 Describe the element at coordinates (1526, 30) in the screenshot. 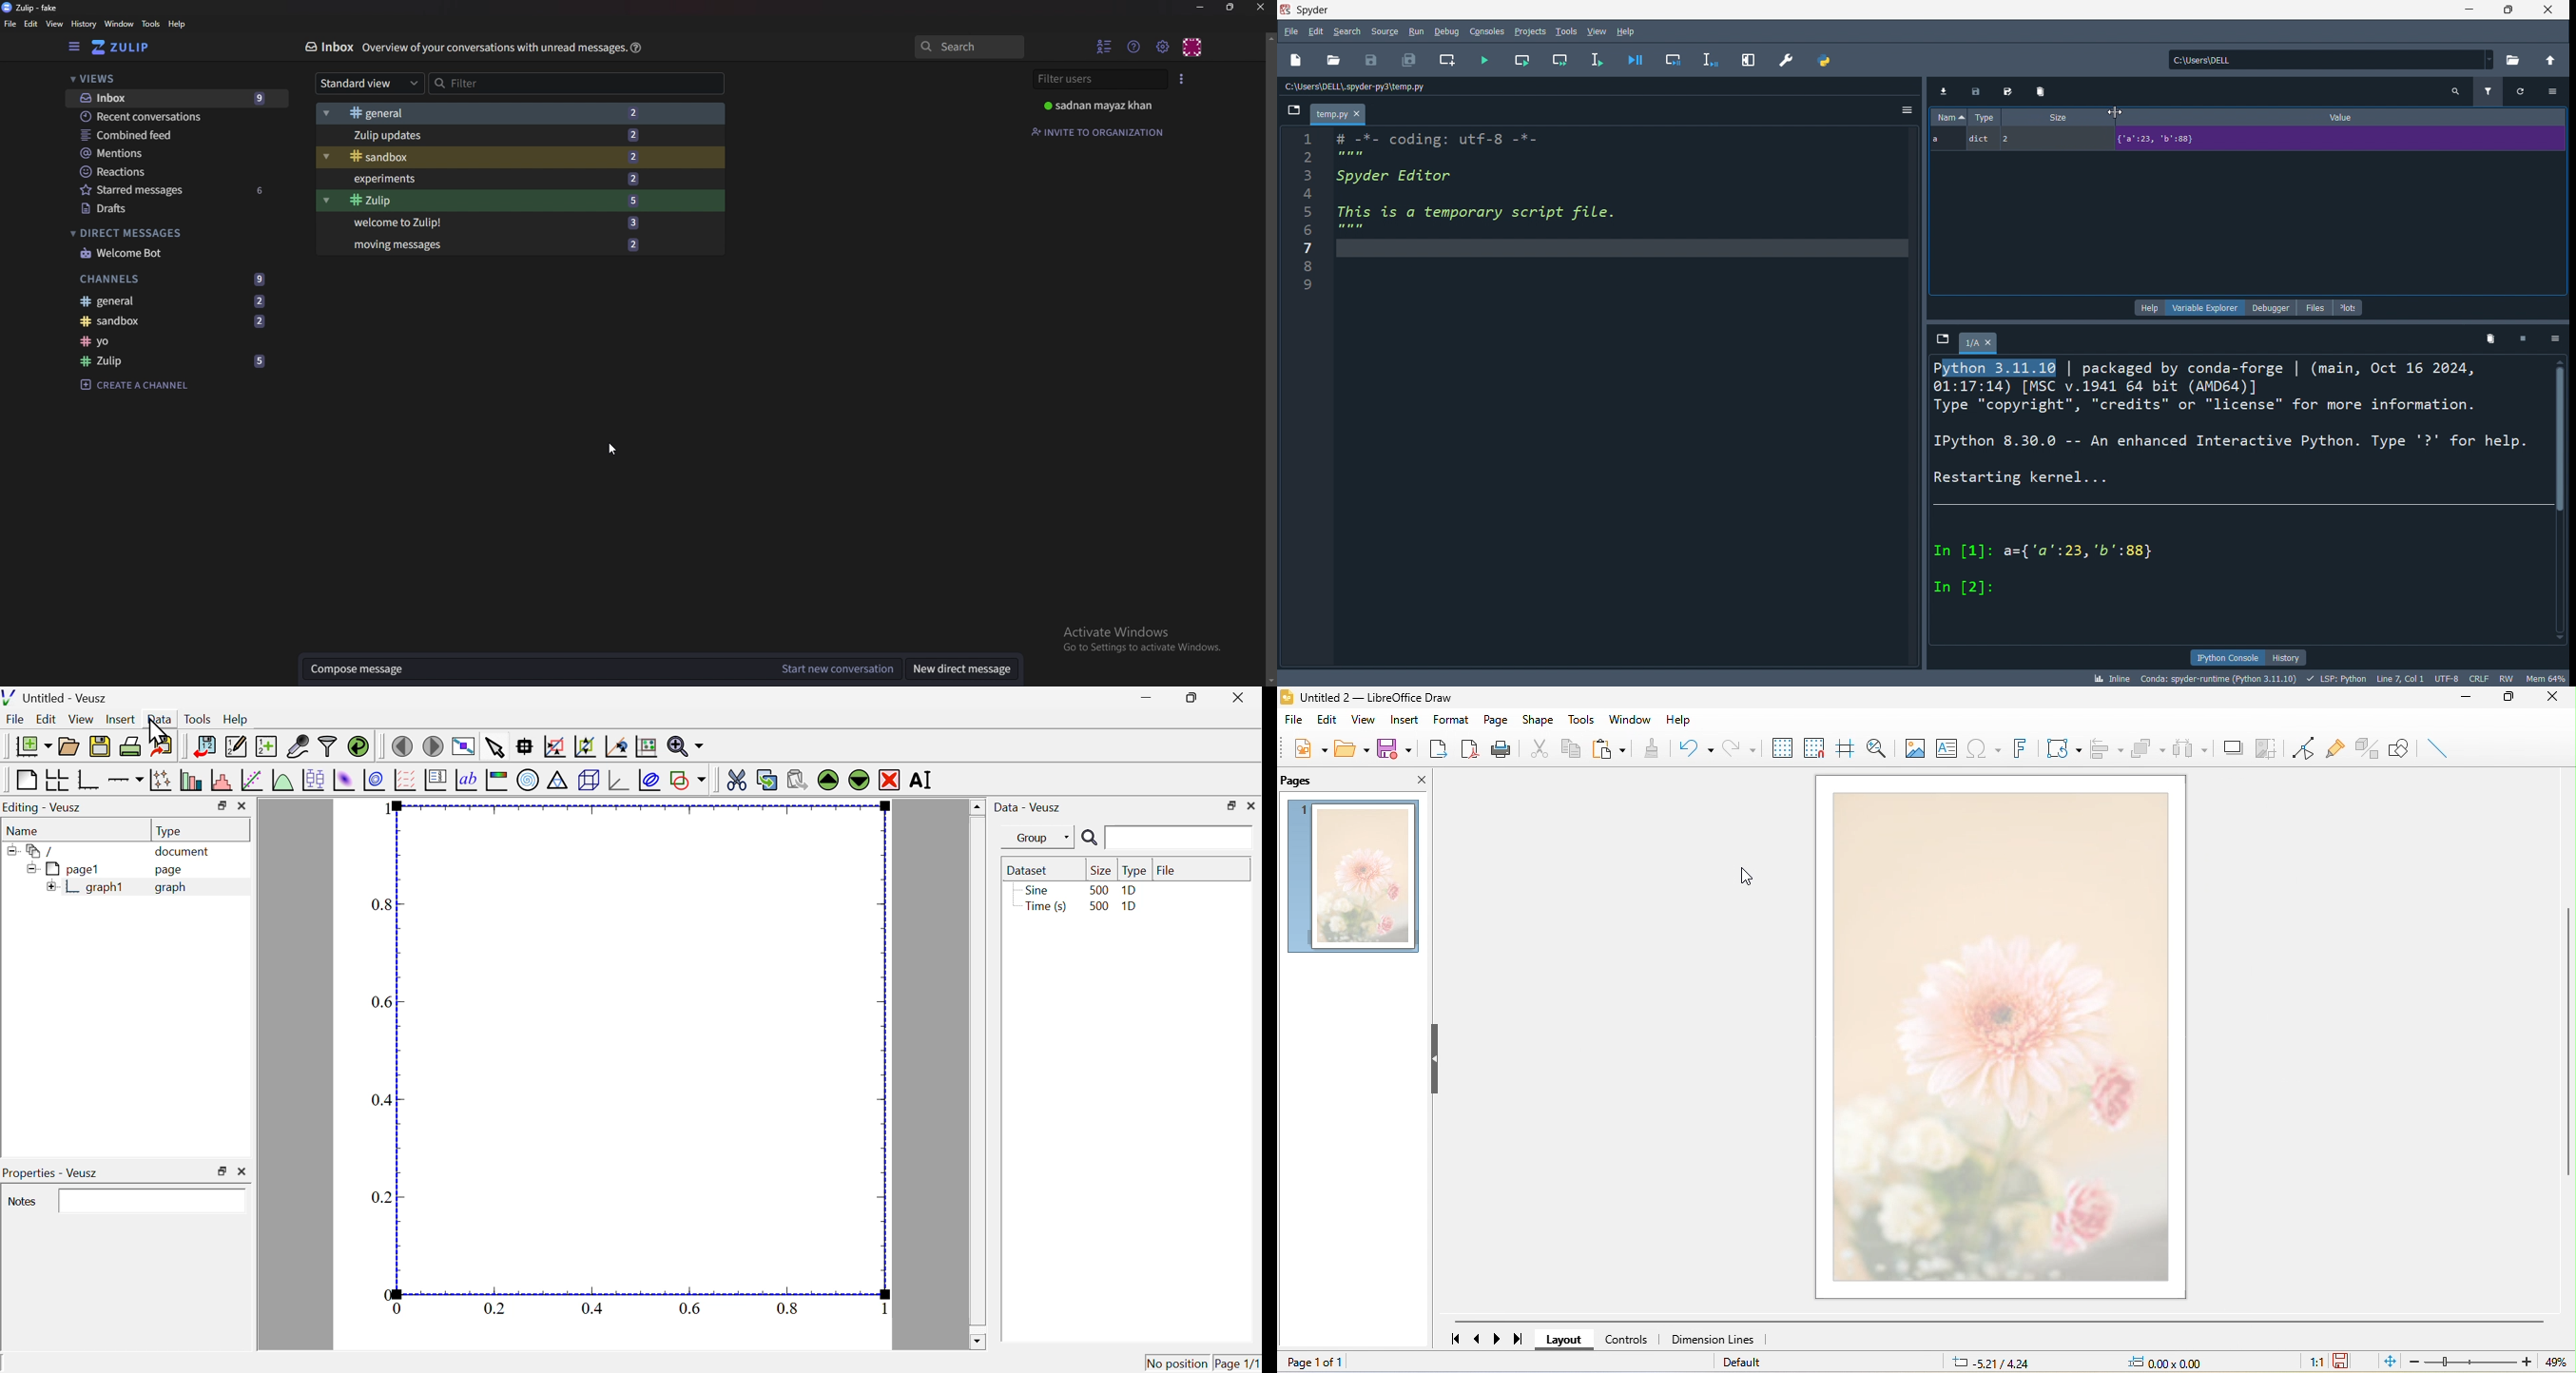

I see `projects` at that location.